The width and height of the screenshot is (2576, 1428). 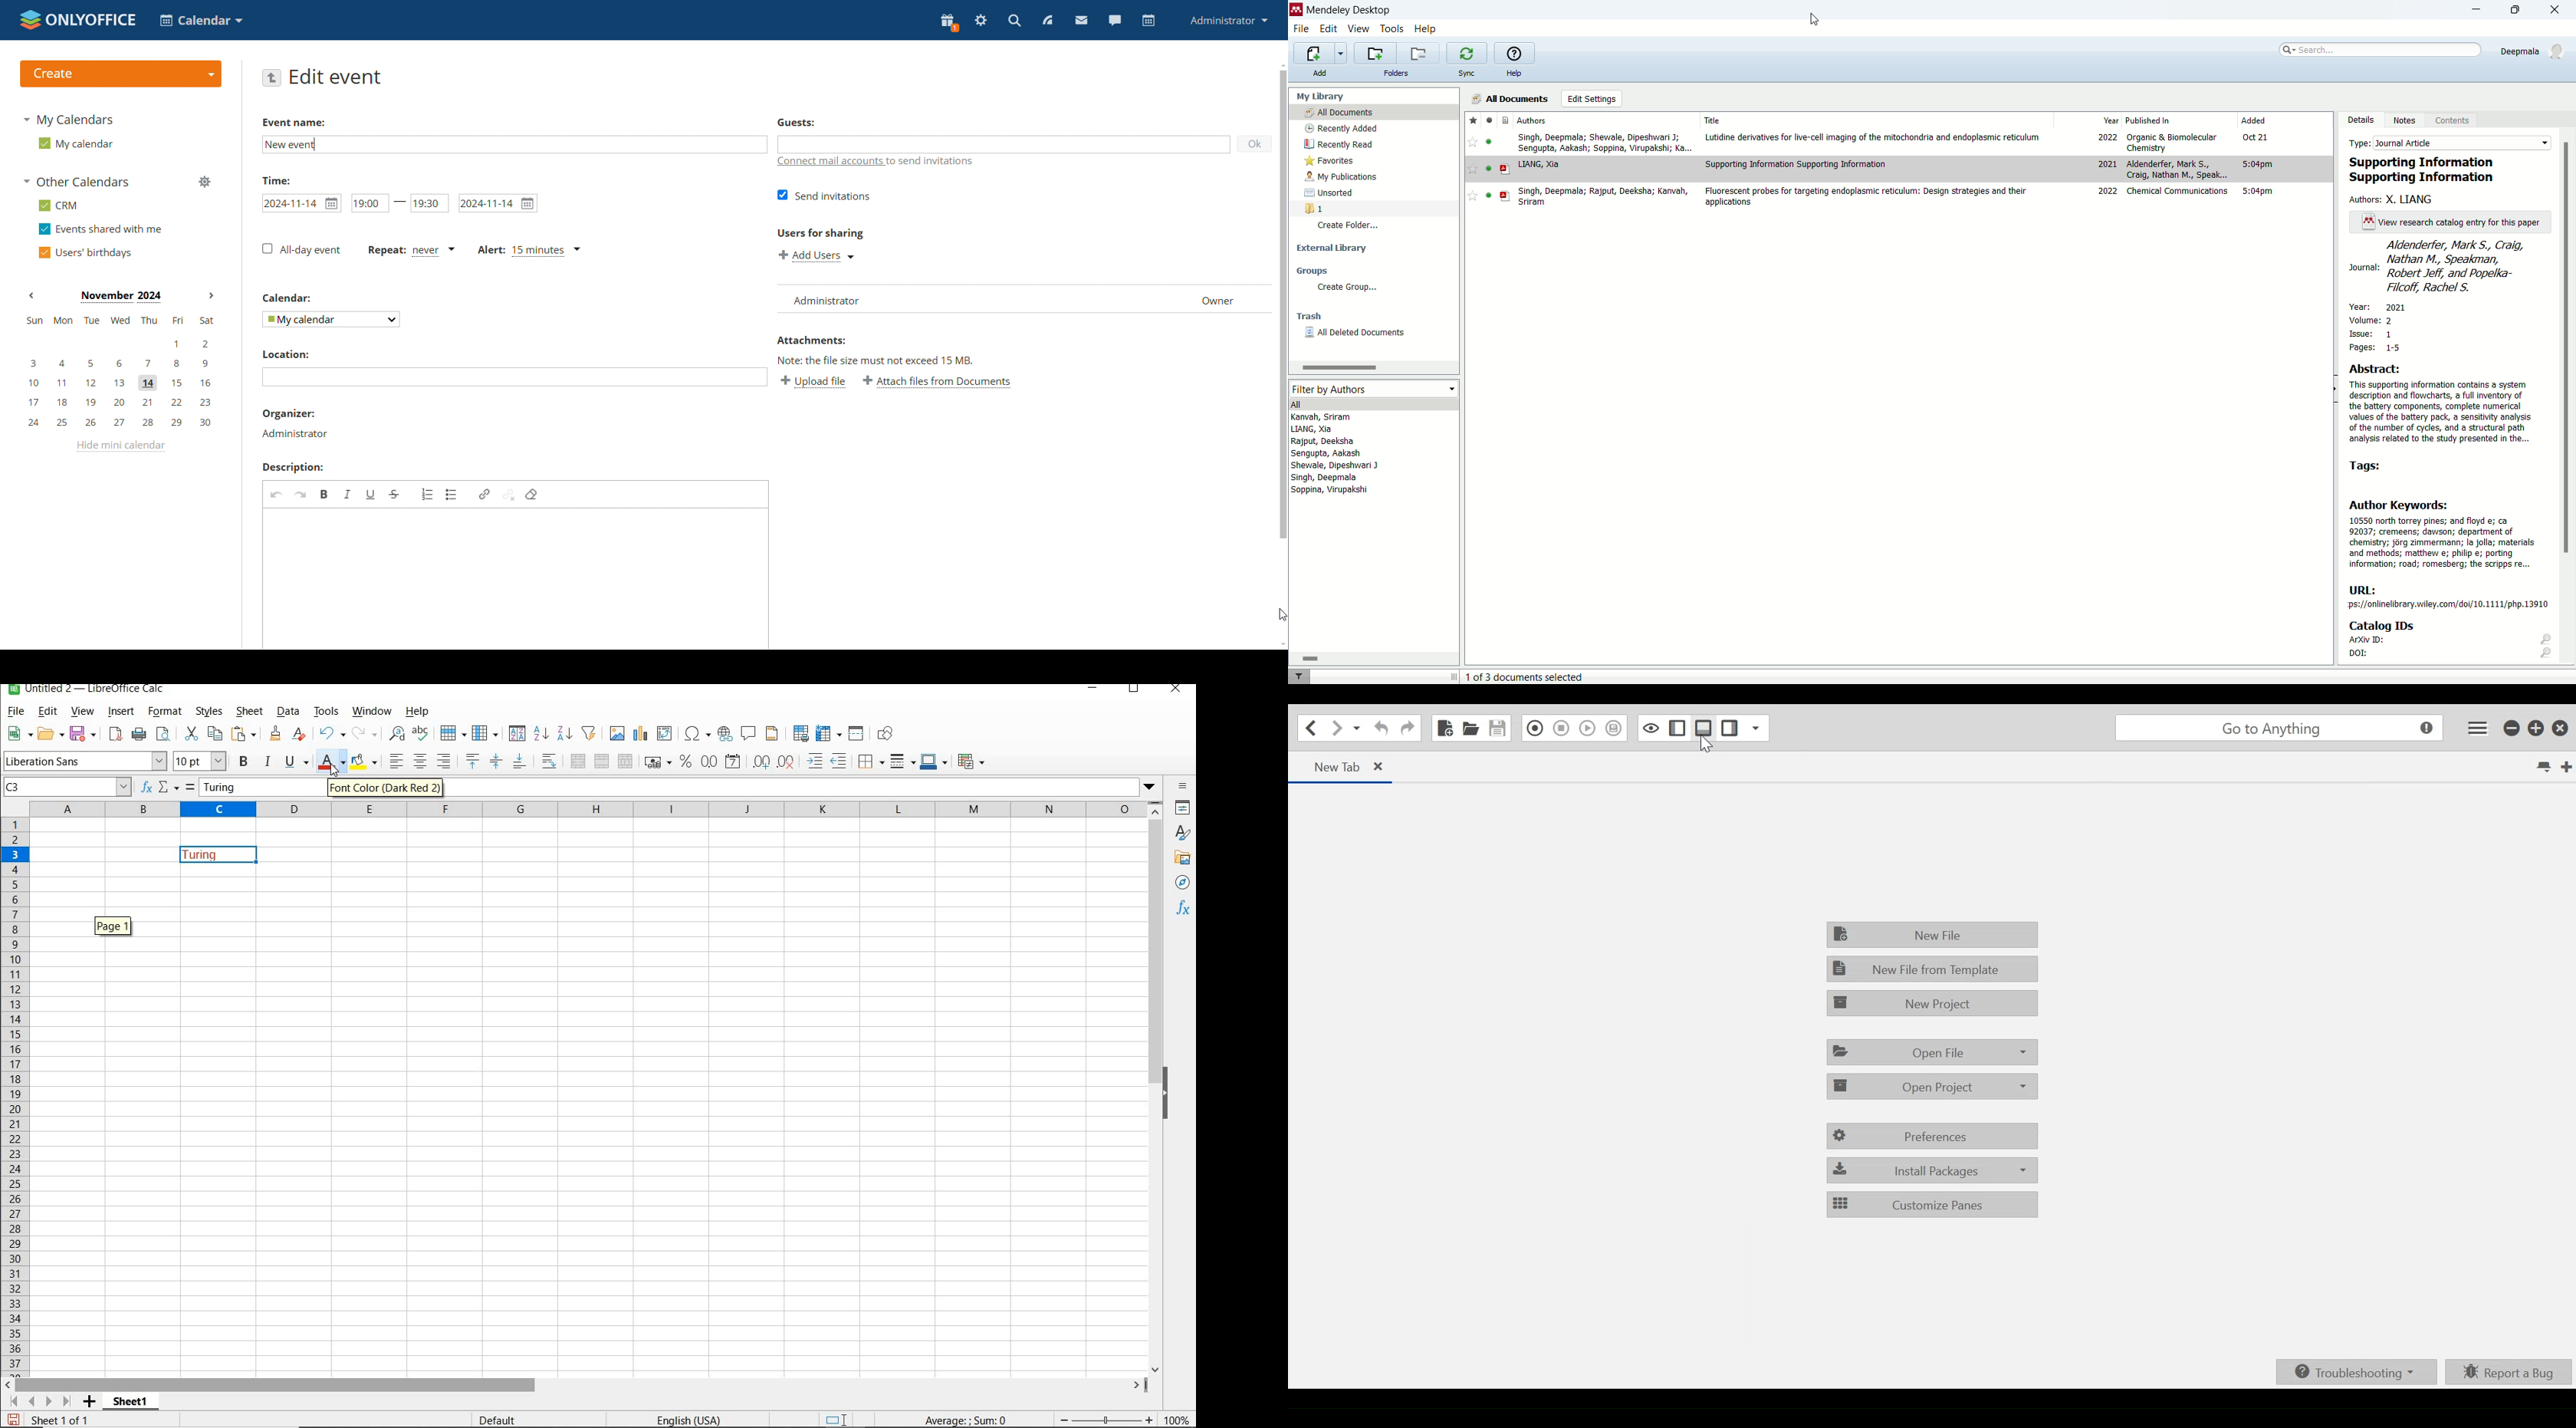 I want to click on CLOSE, so click(x=1177, y=691).